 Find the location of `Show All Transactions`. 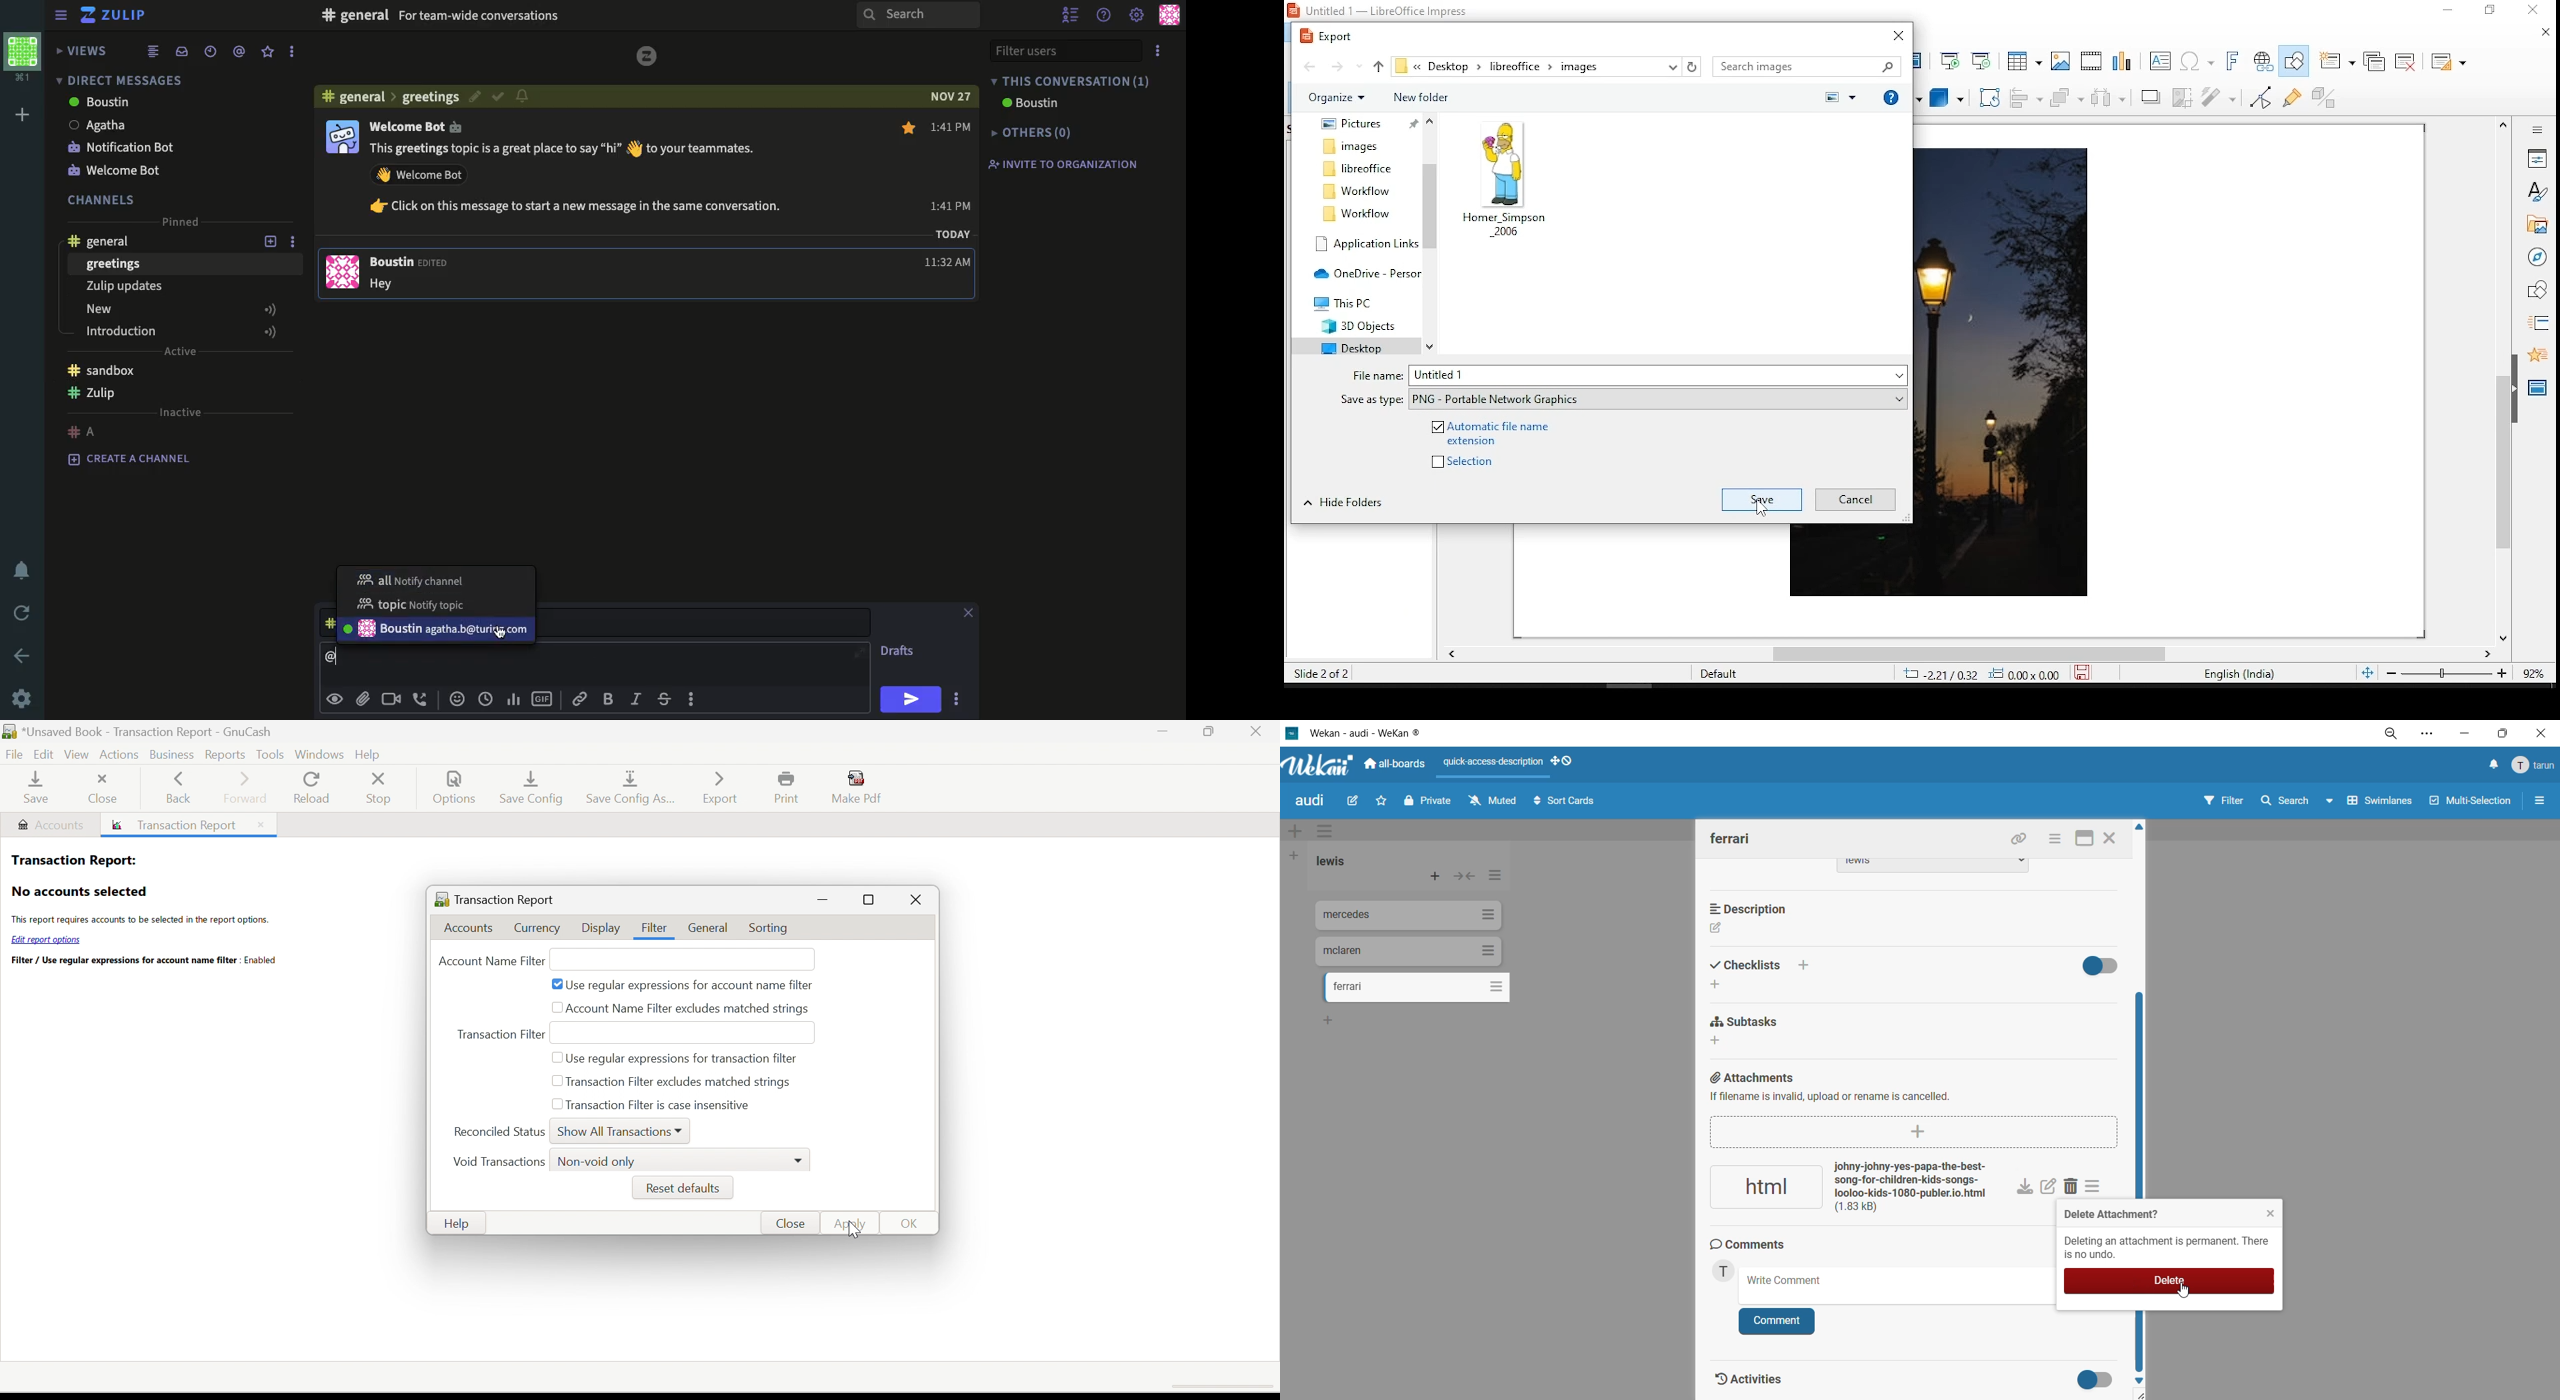

Show All Transactions is located at coordinates (613, 1133).